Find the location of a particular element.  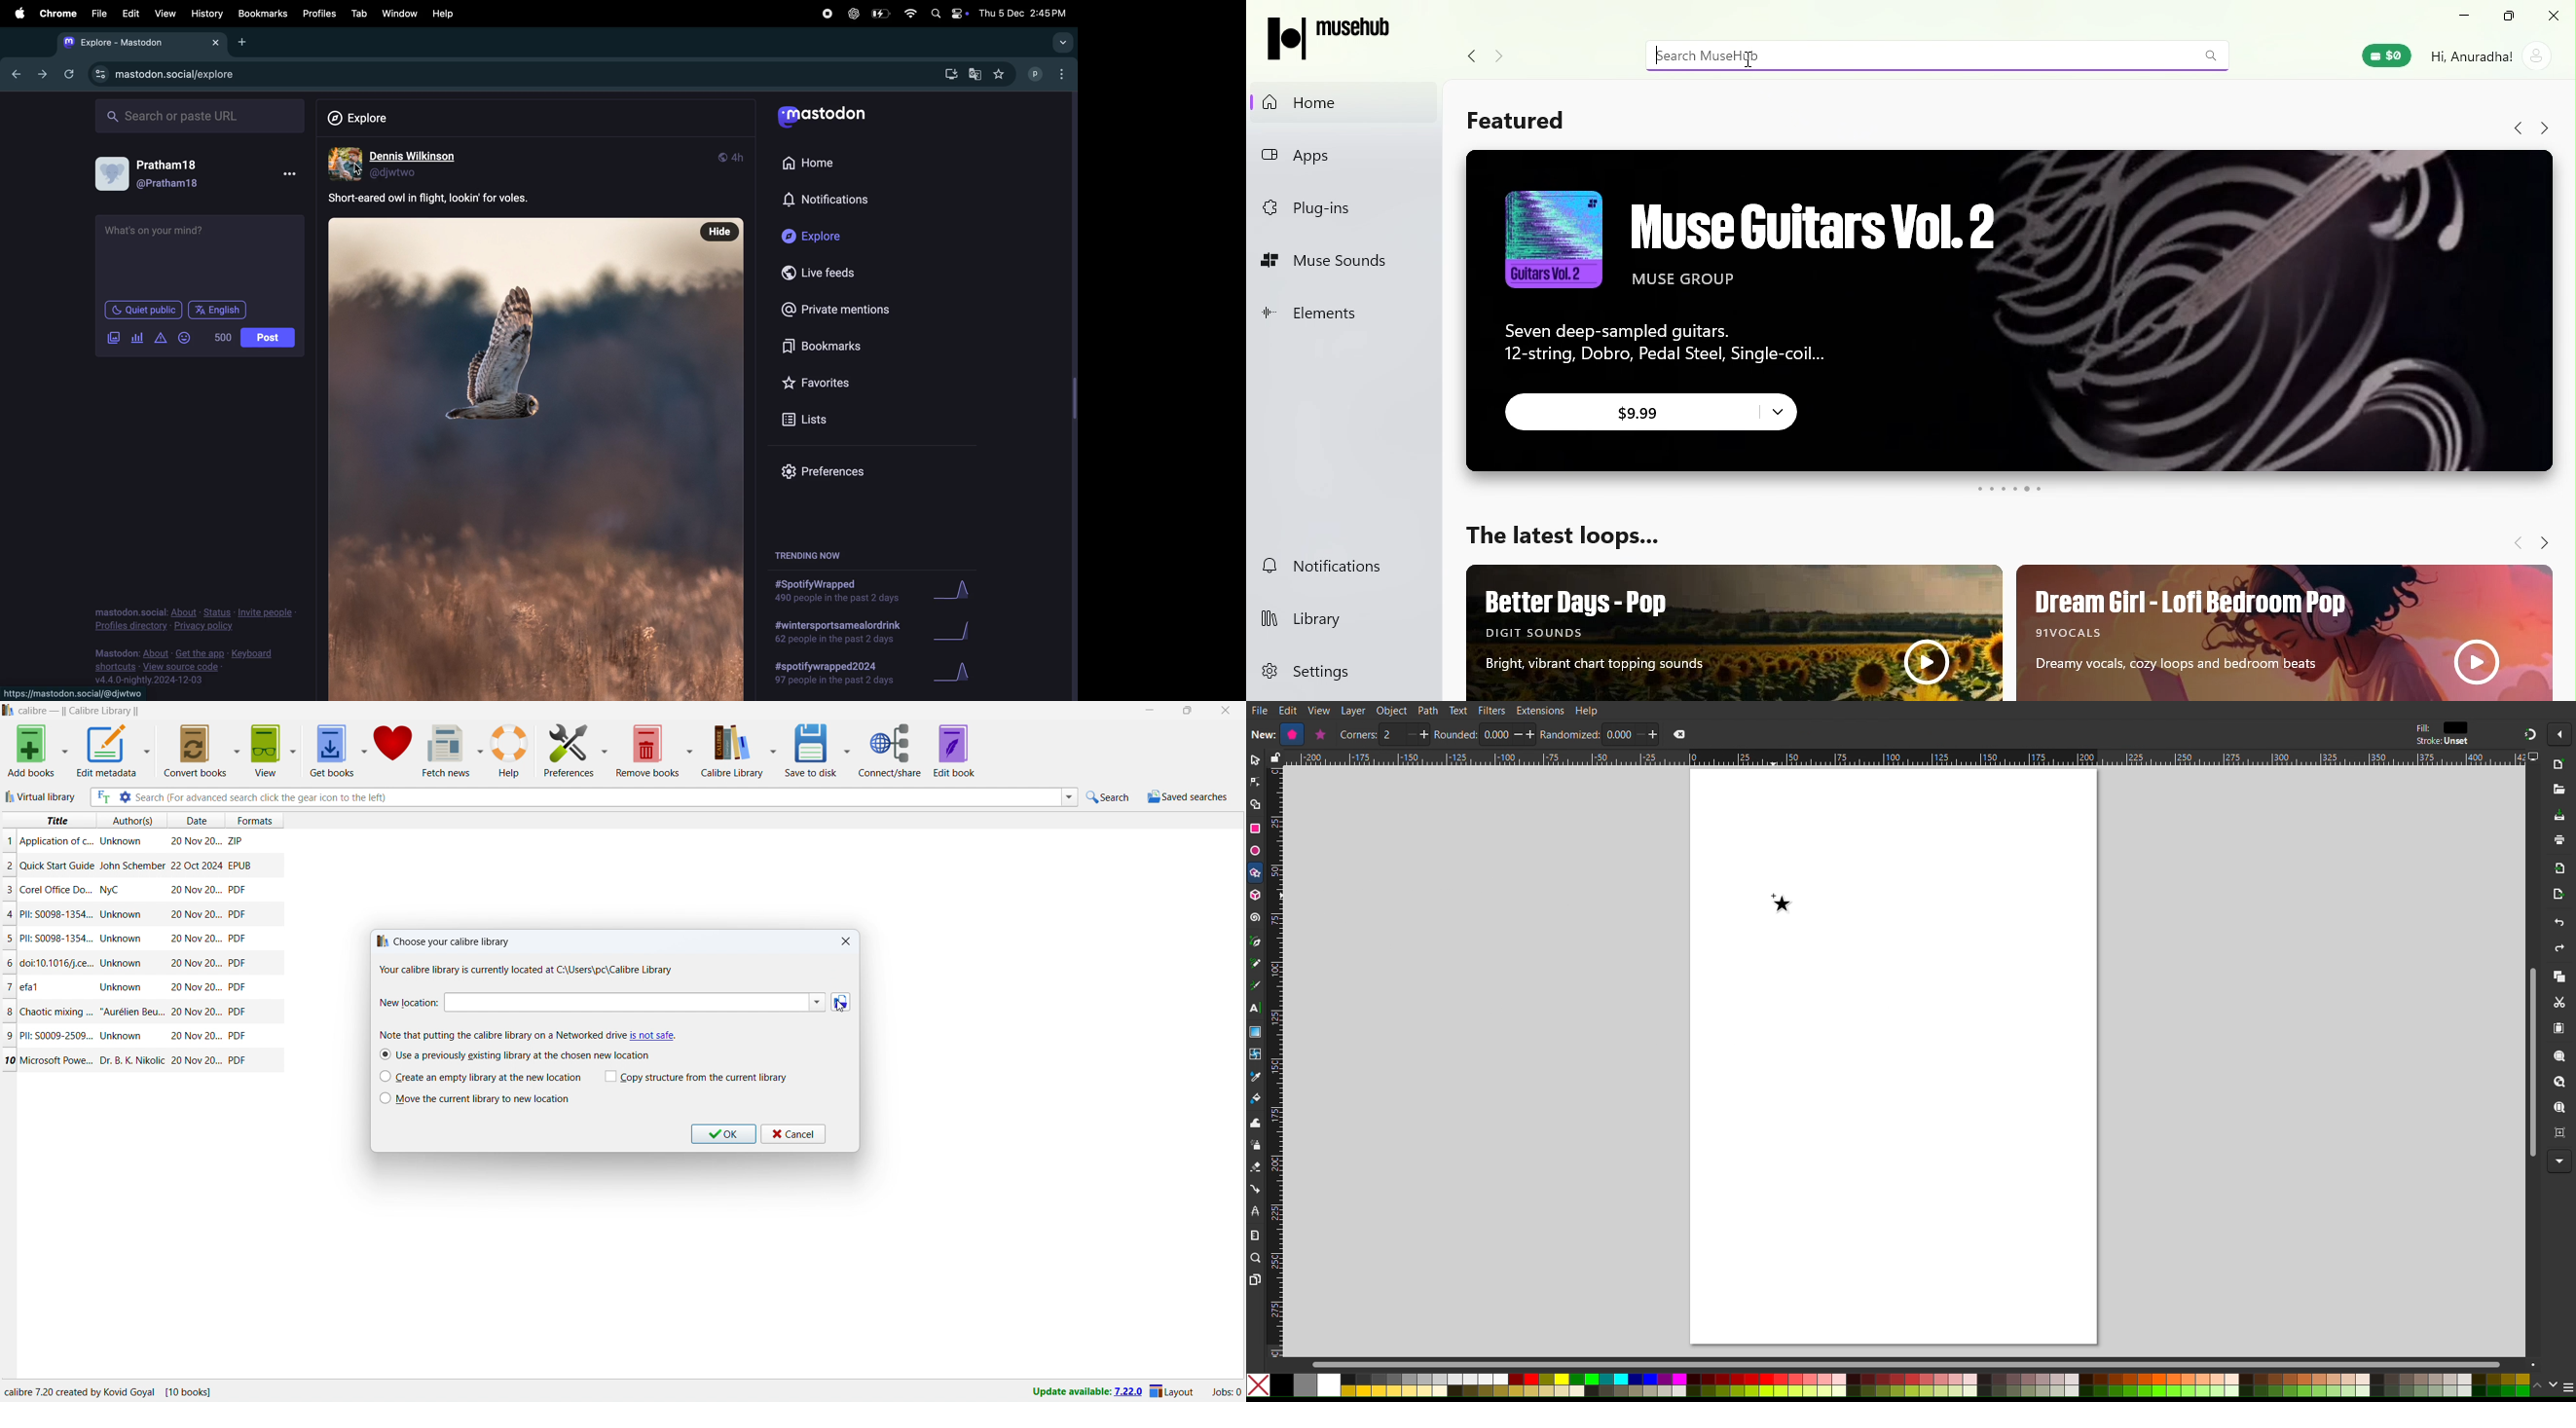

notifications is located at coordinates (825, 199).